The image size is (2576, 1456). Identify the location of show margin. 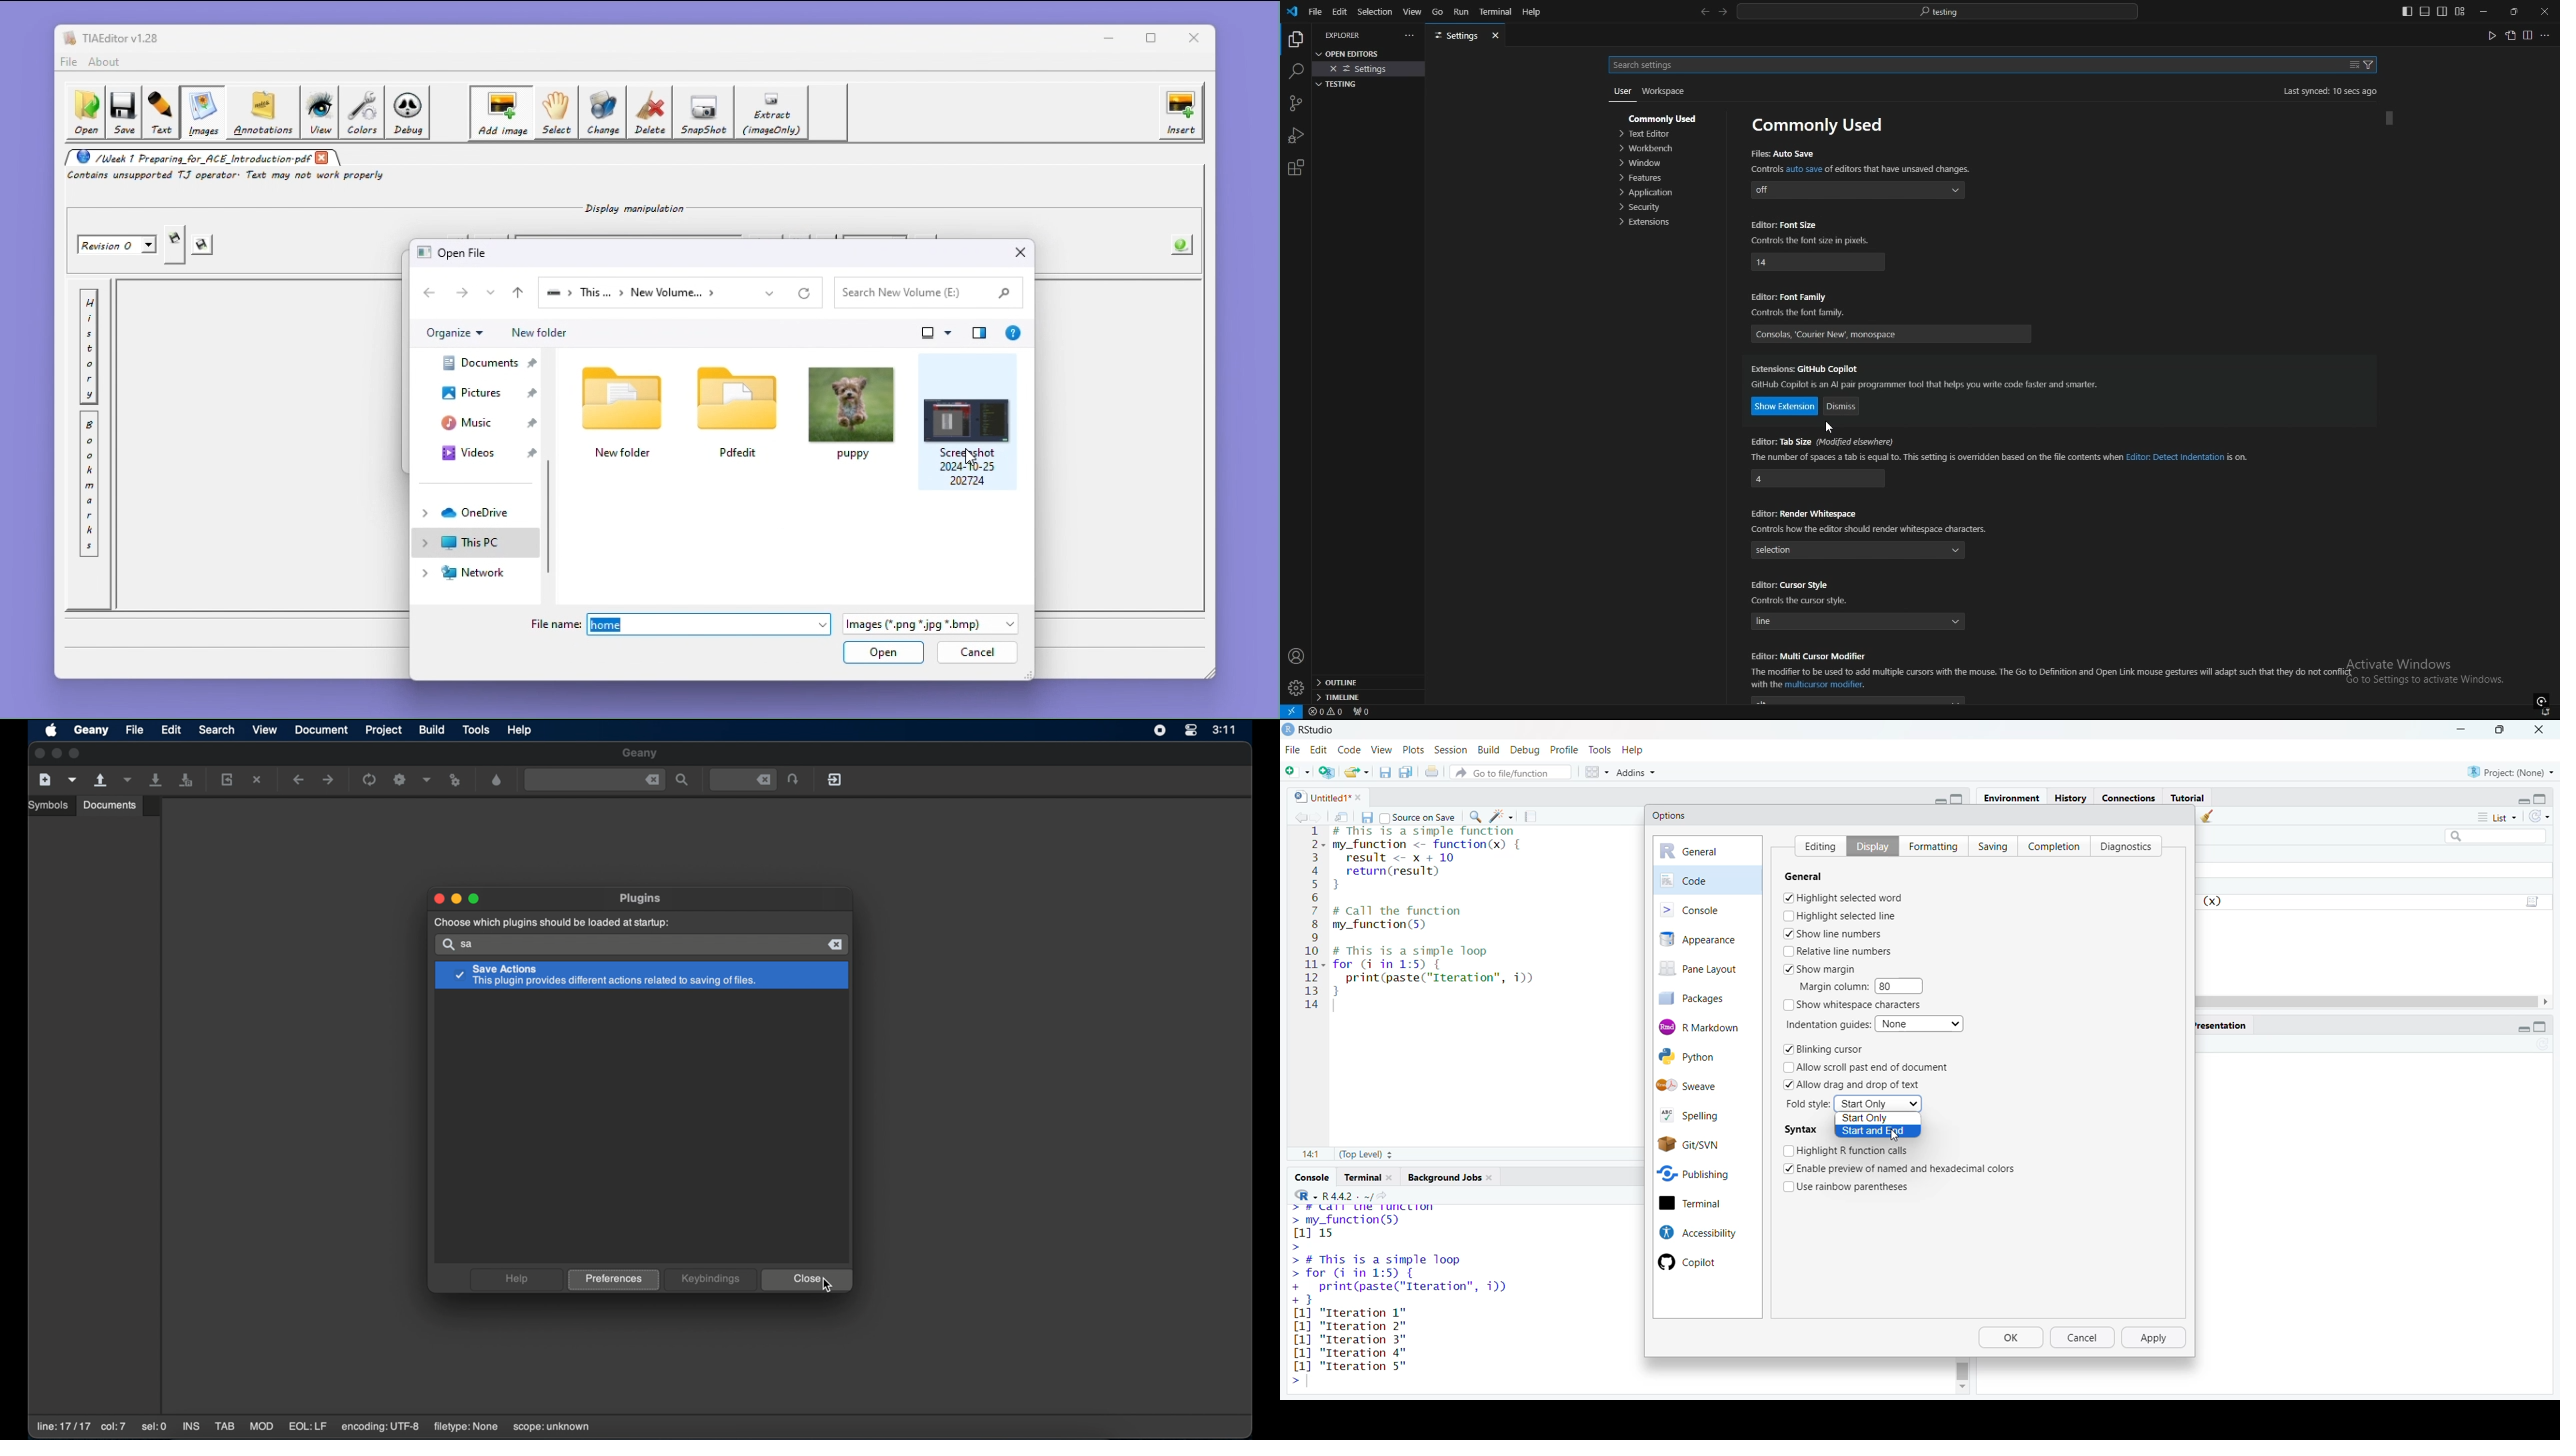
(1825, 968).